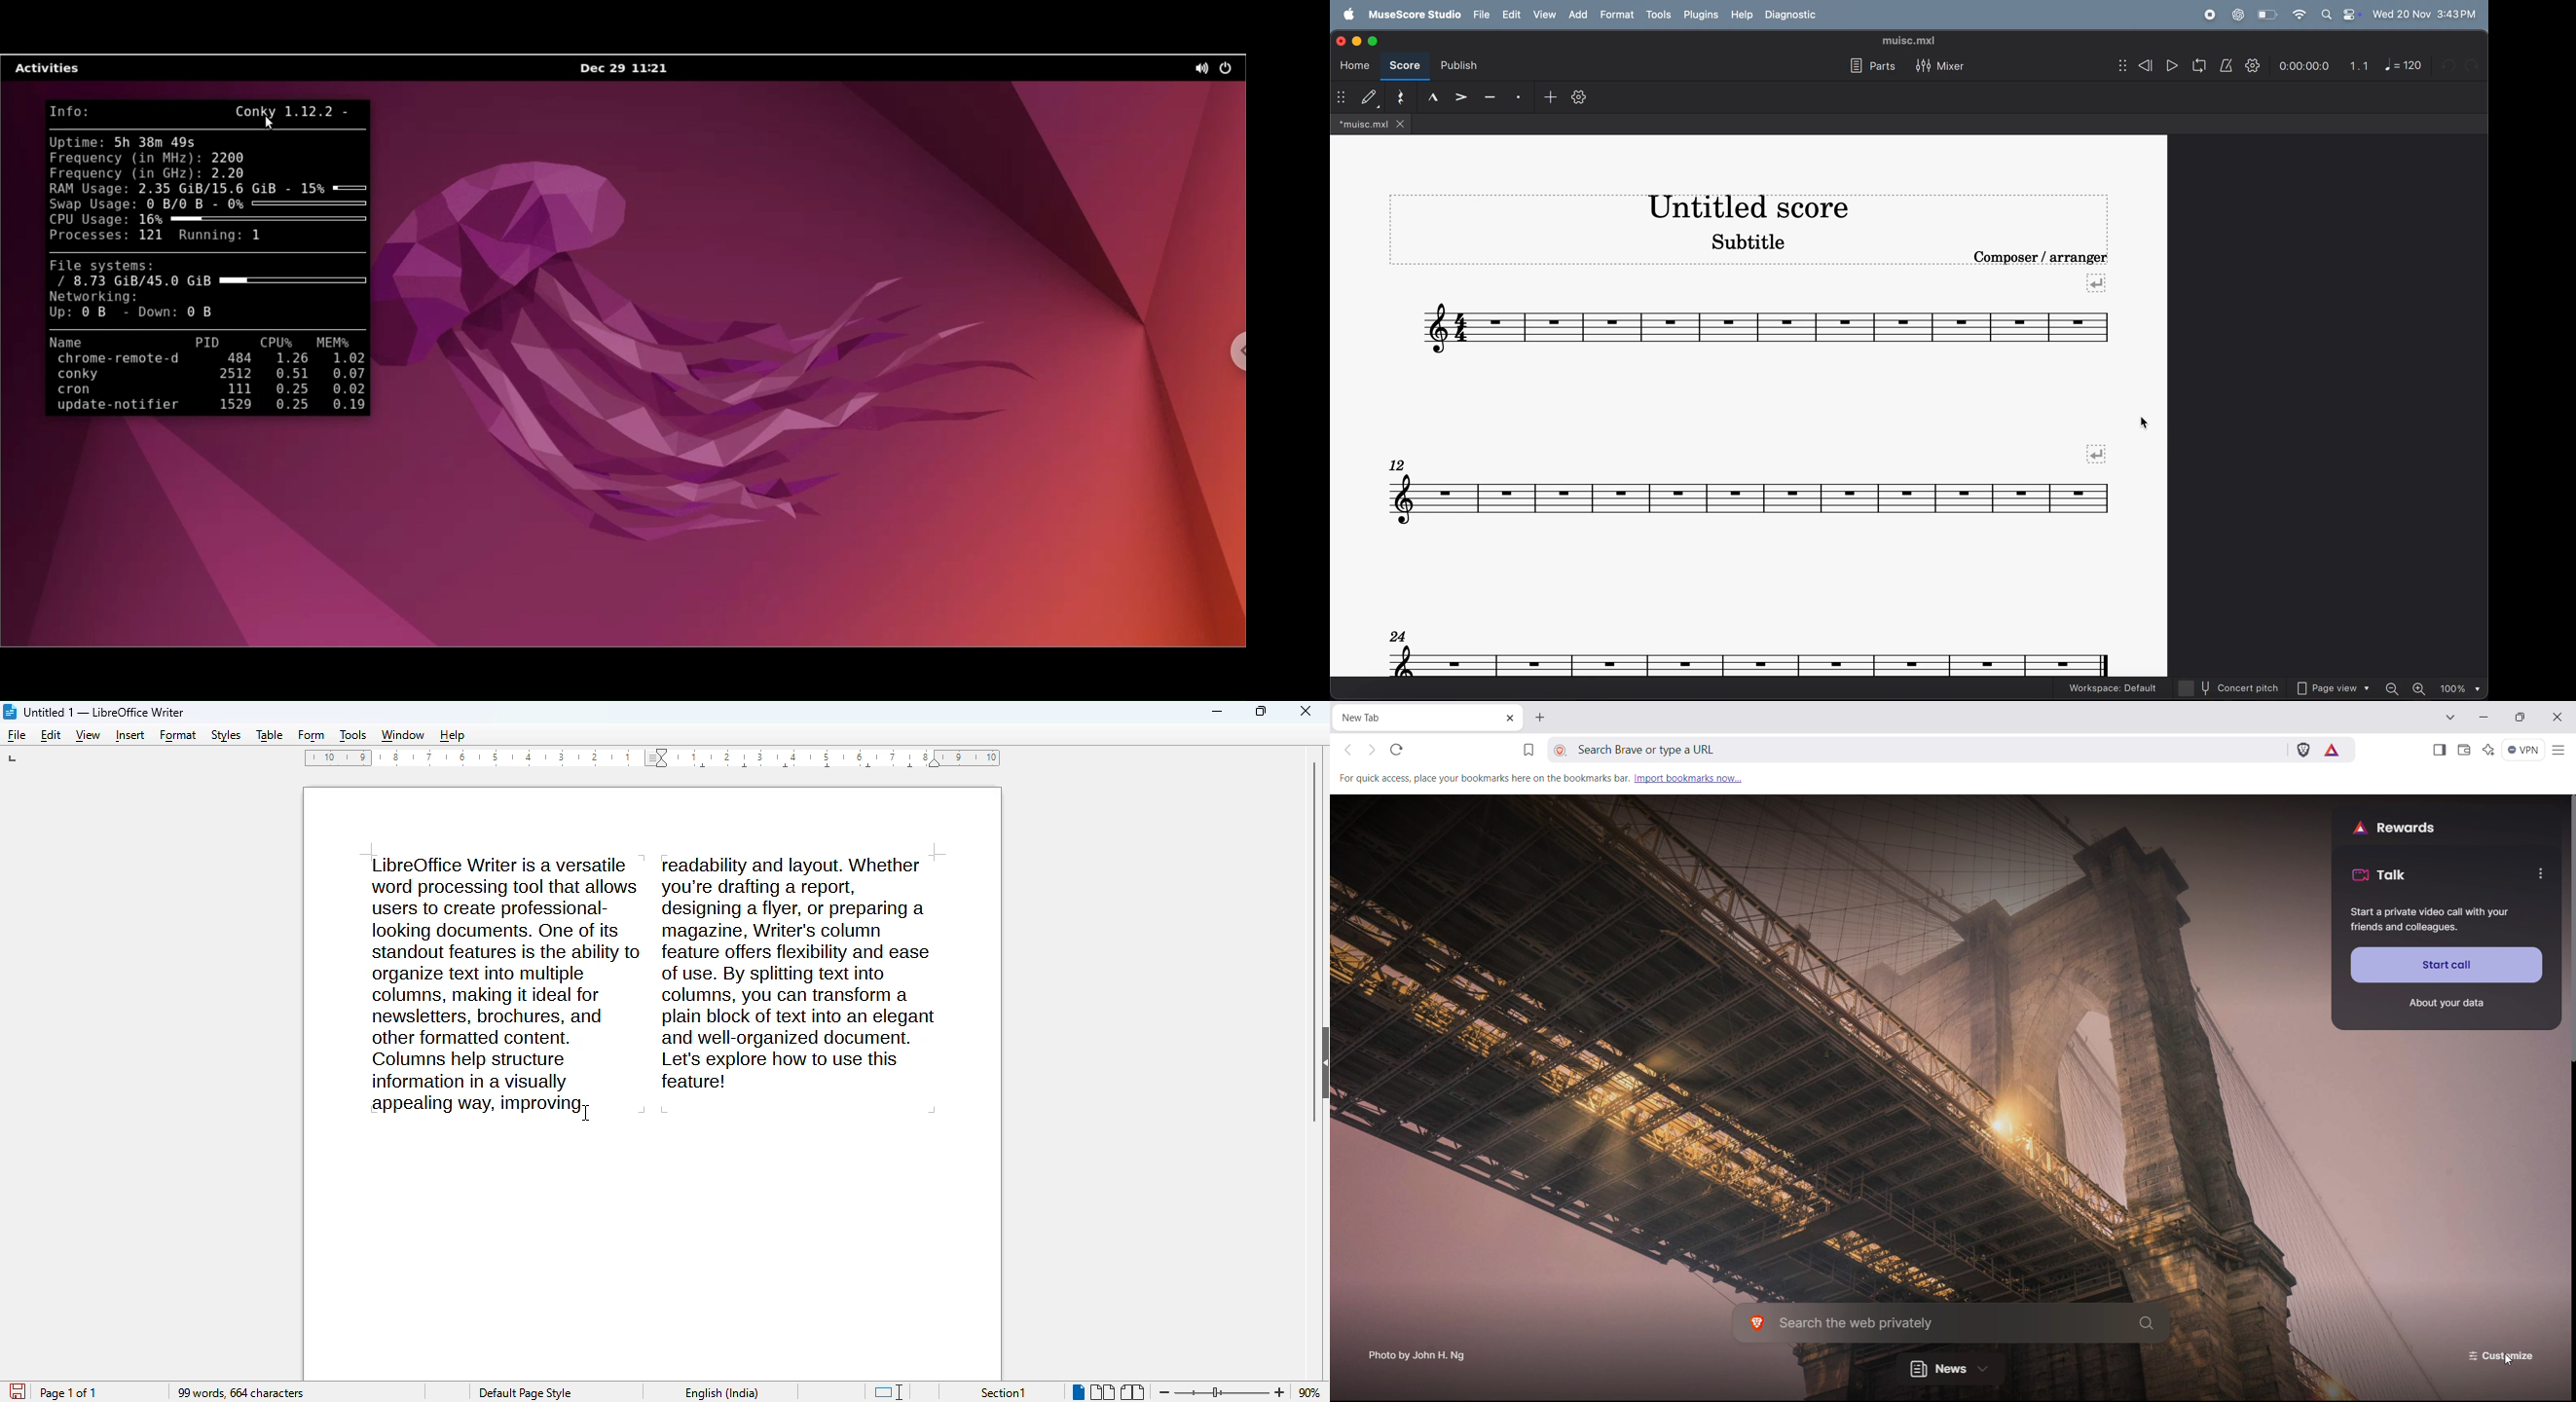 The image size is (2576, 1428). Describe the element at coordinates (2489, 750) in the screenshot. I see `leo AI` at that location.